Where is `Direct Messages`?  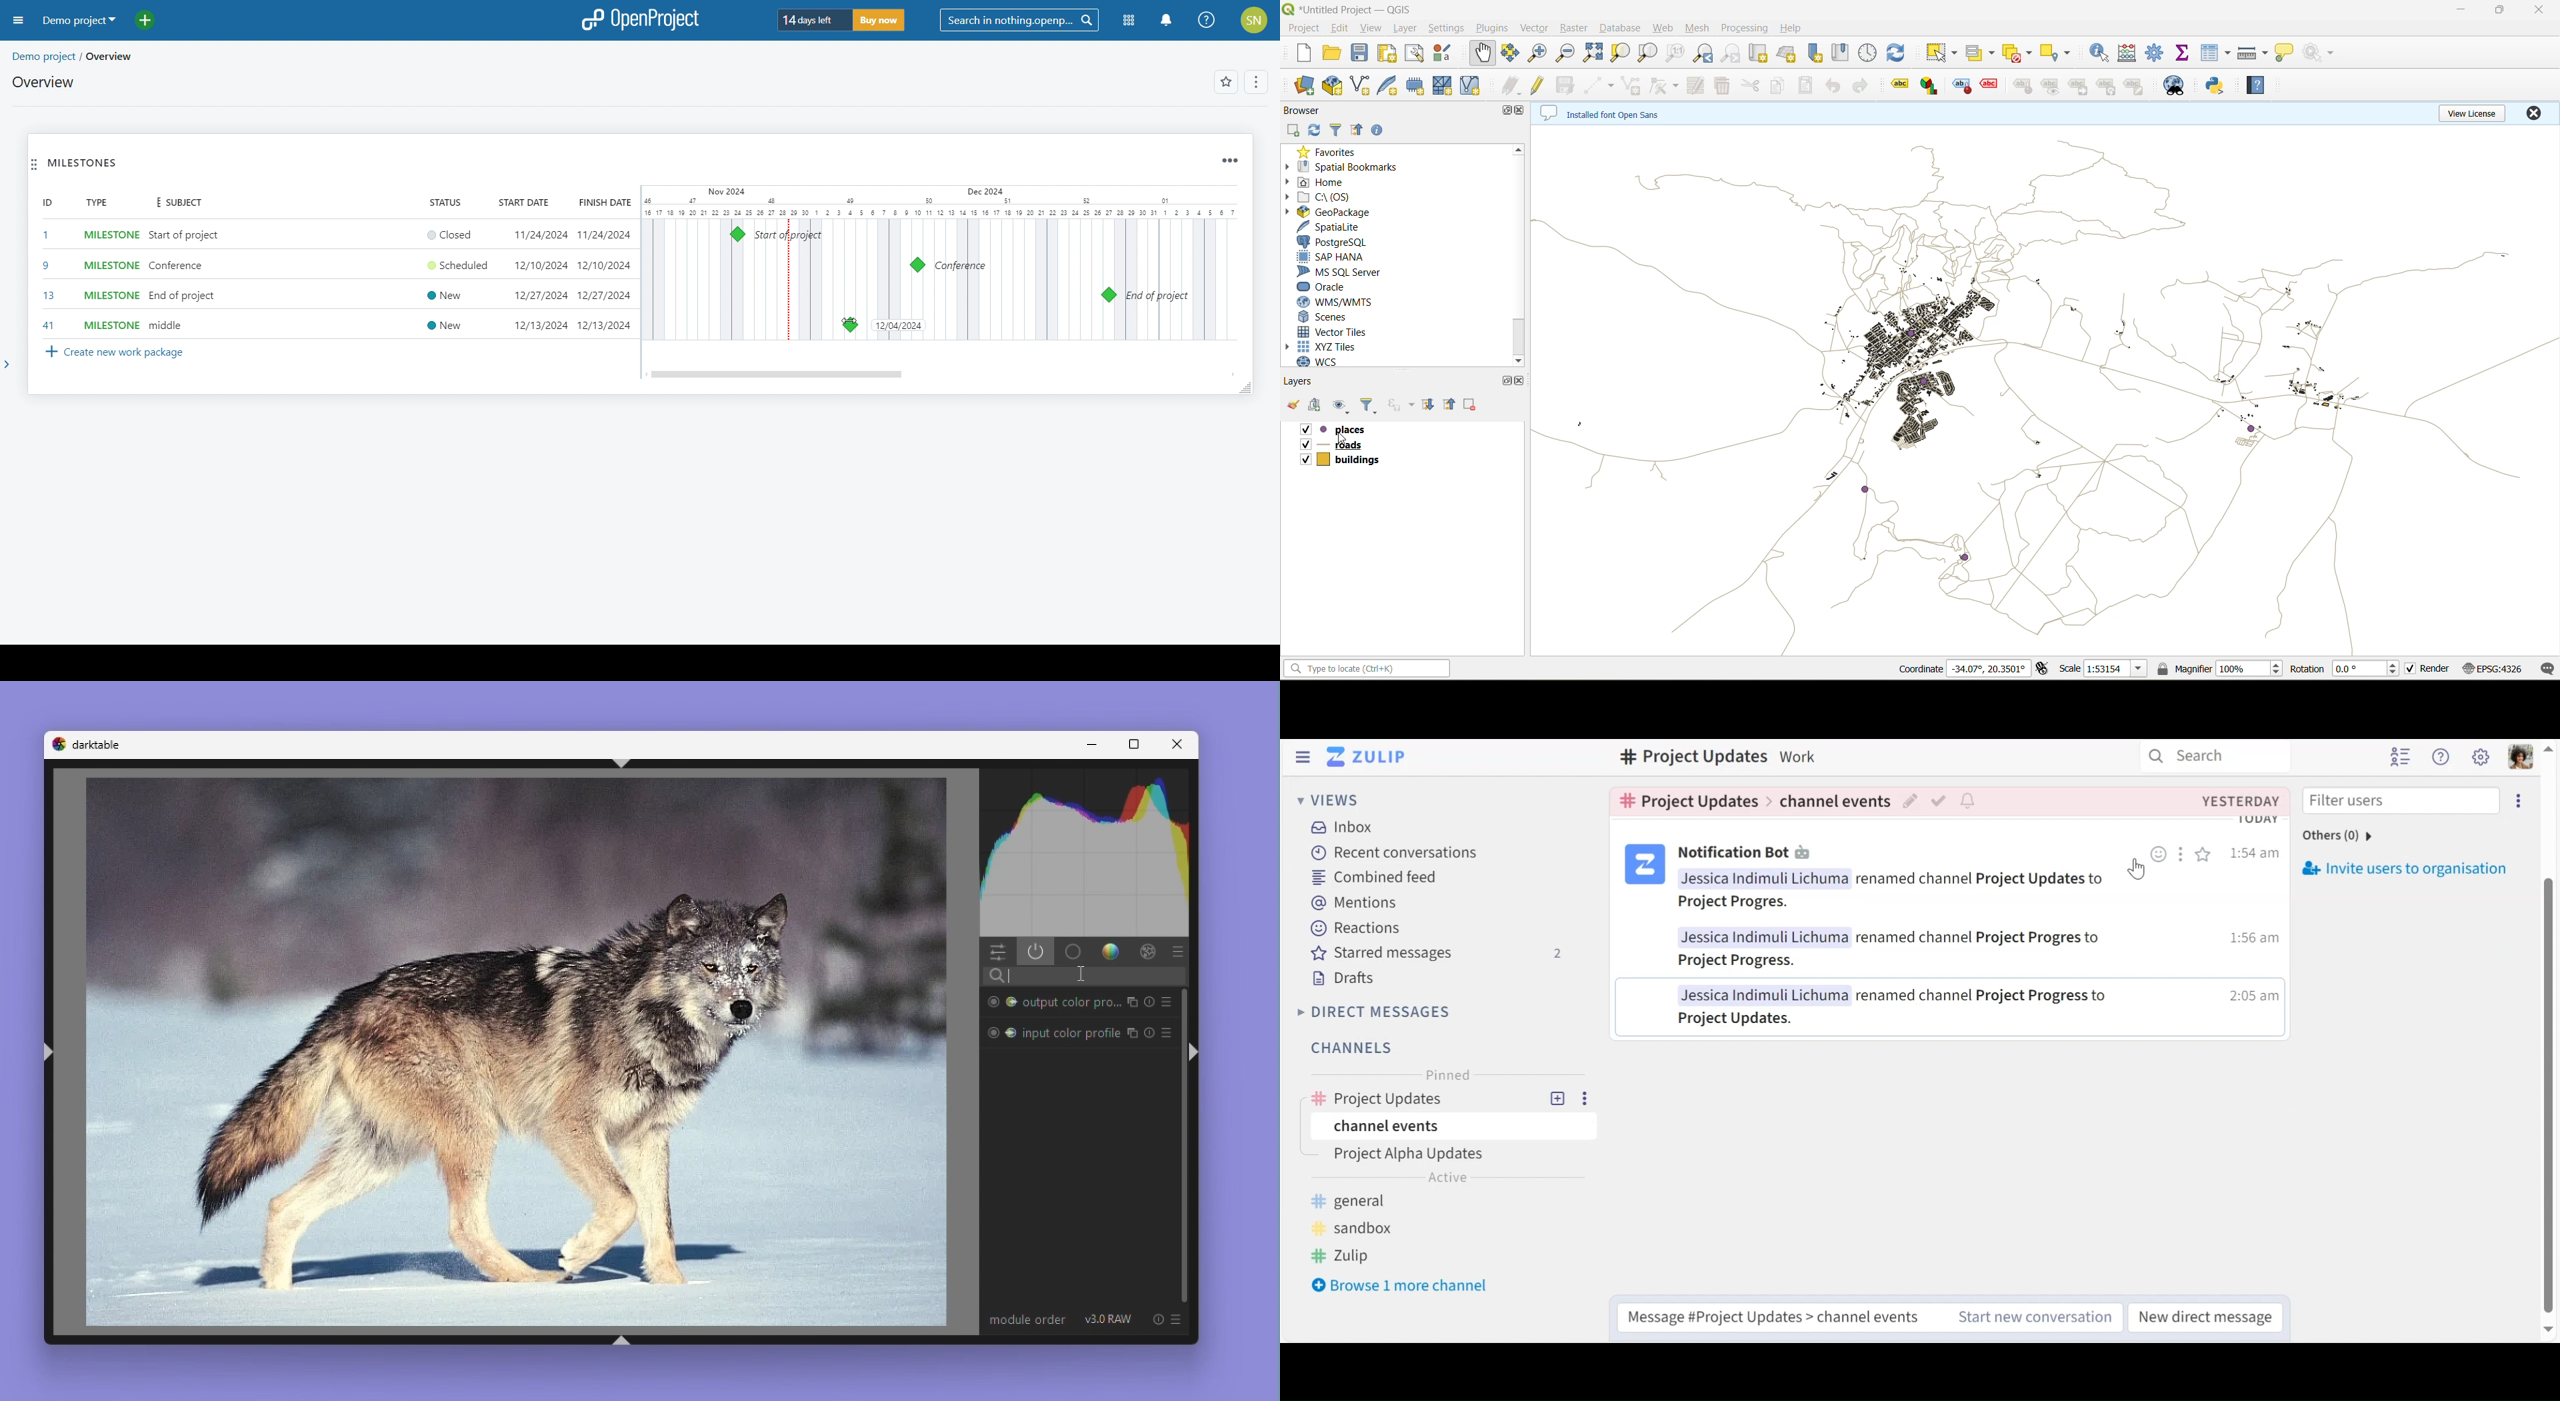 Direct Messages is located at coordinates (1377, 1011).